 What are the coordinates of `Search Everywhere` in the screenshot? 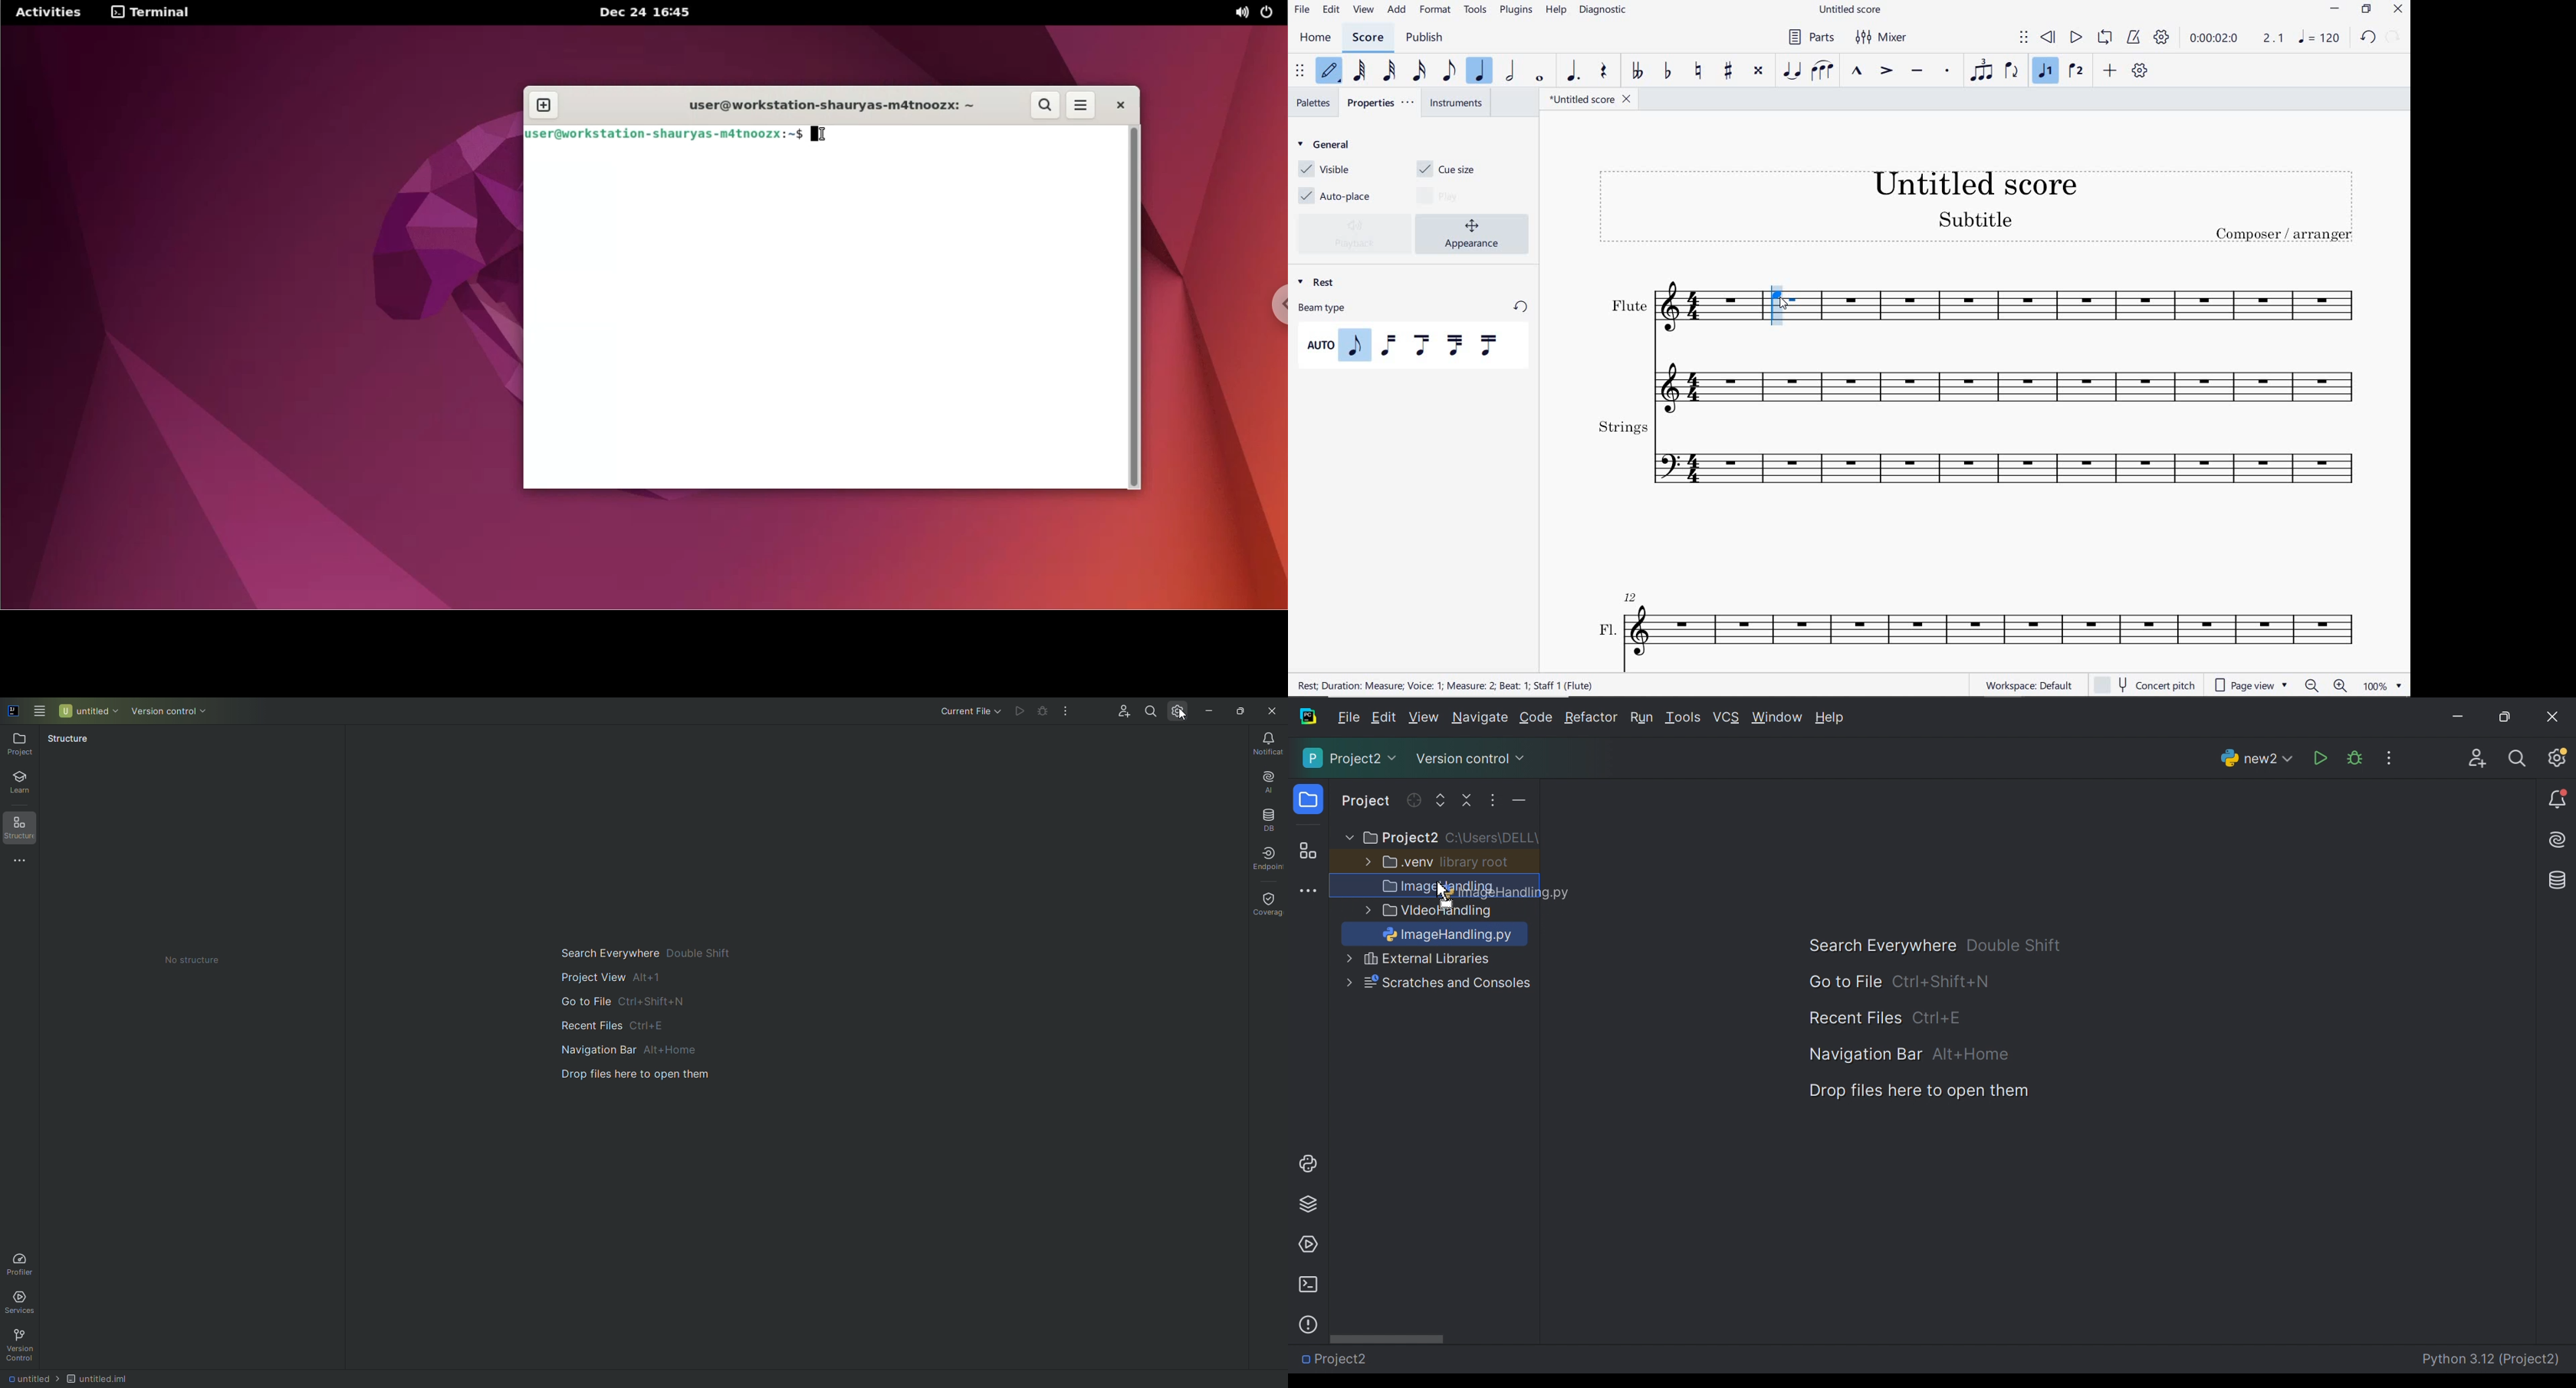 It's located at (1876, 946).